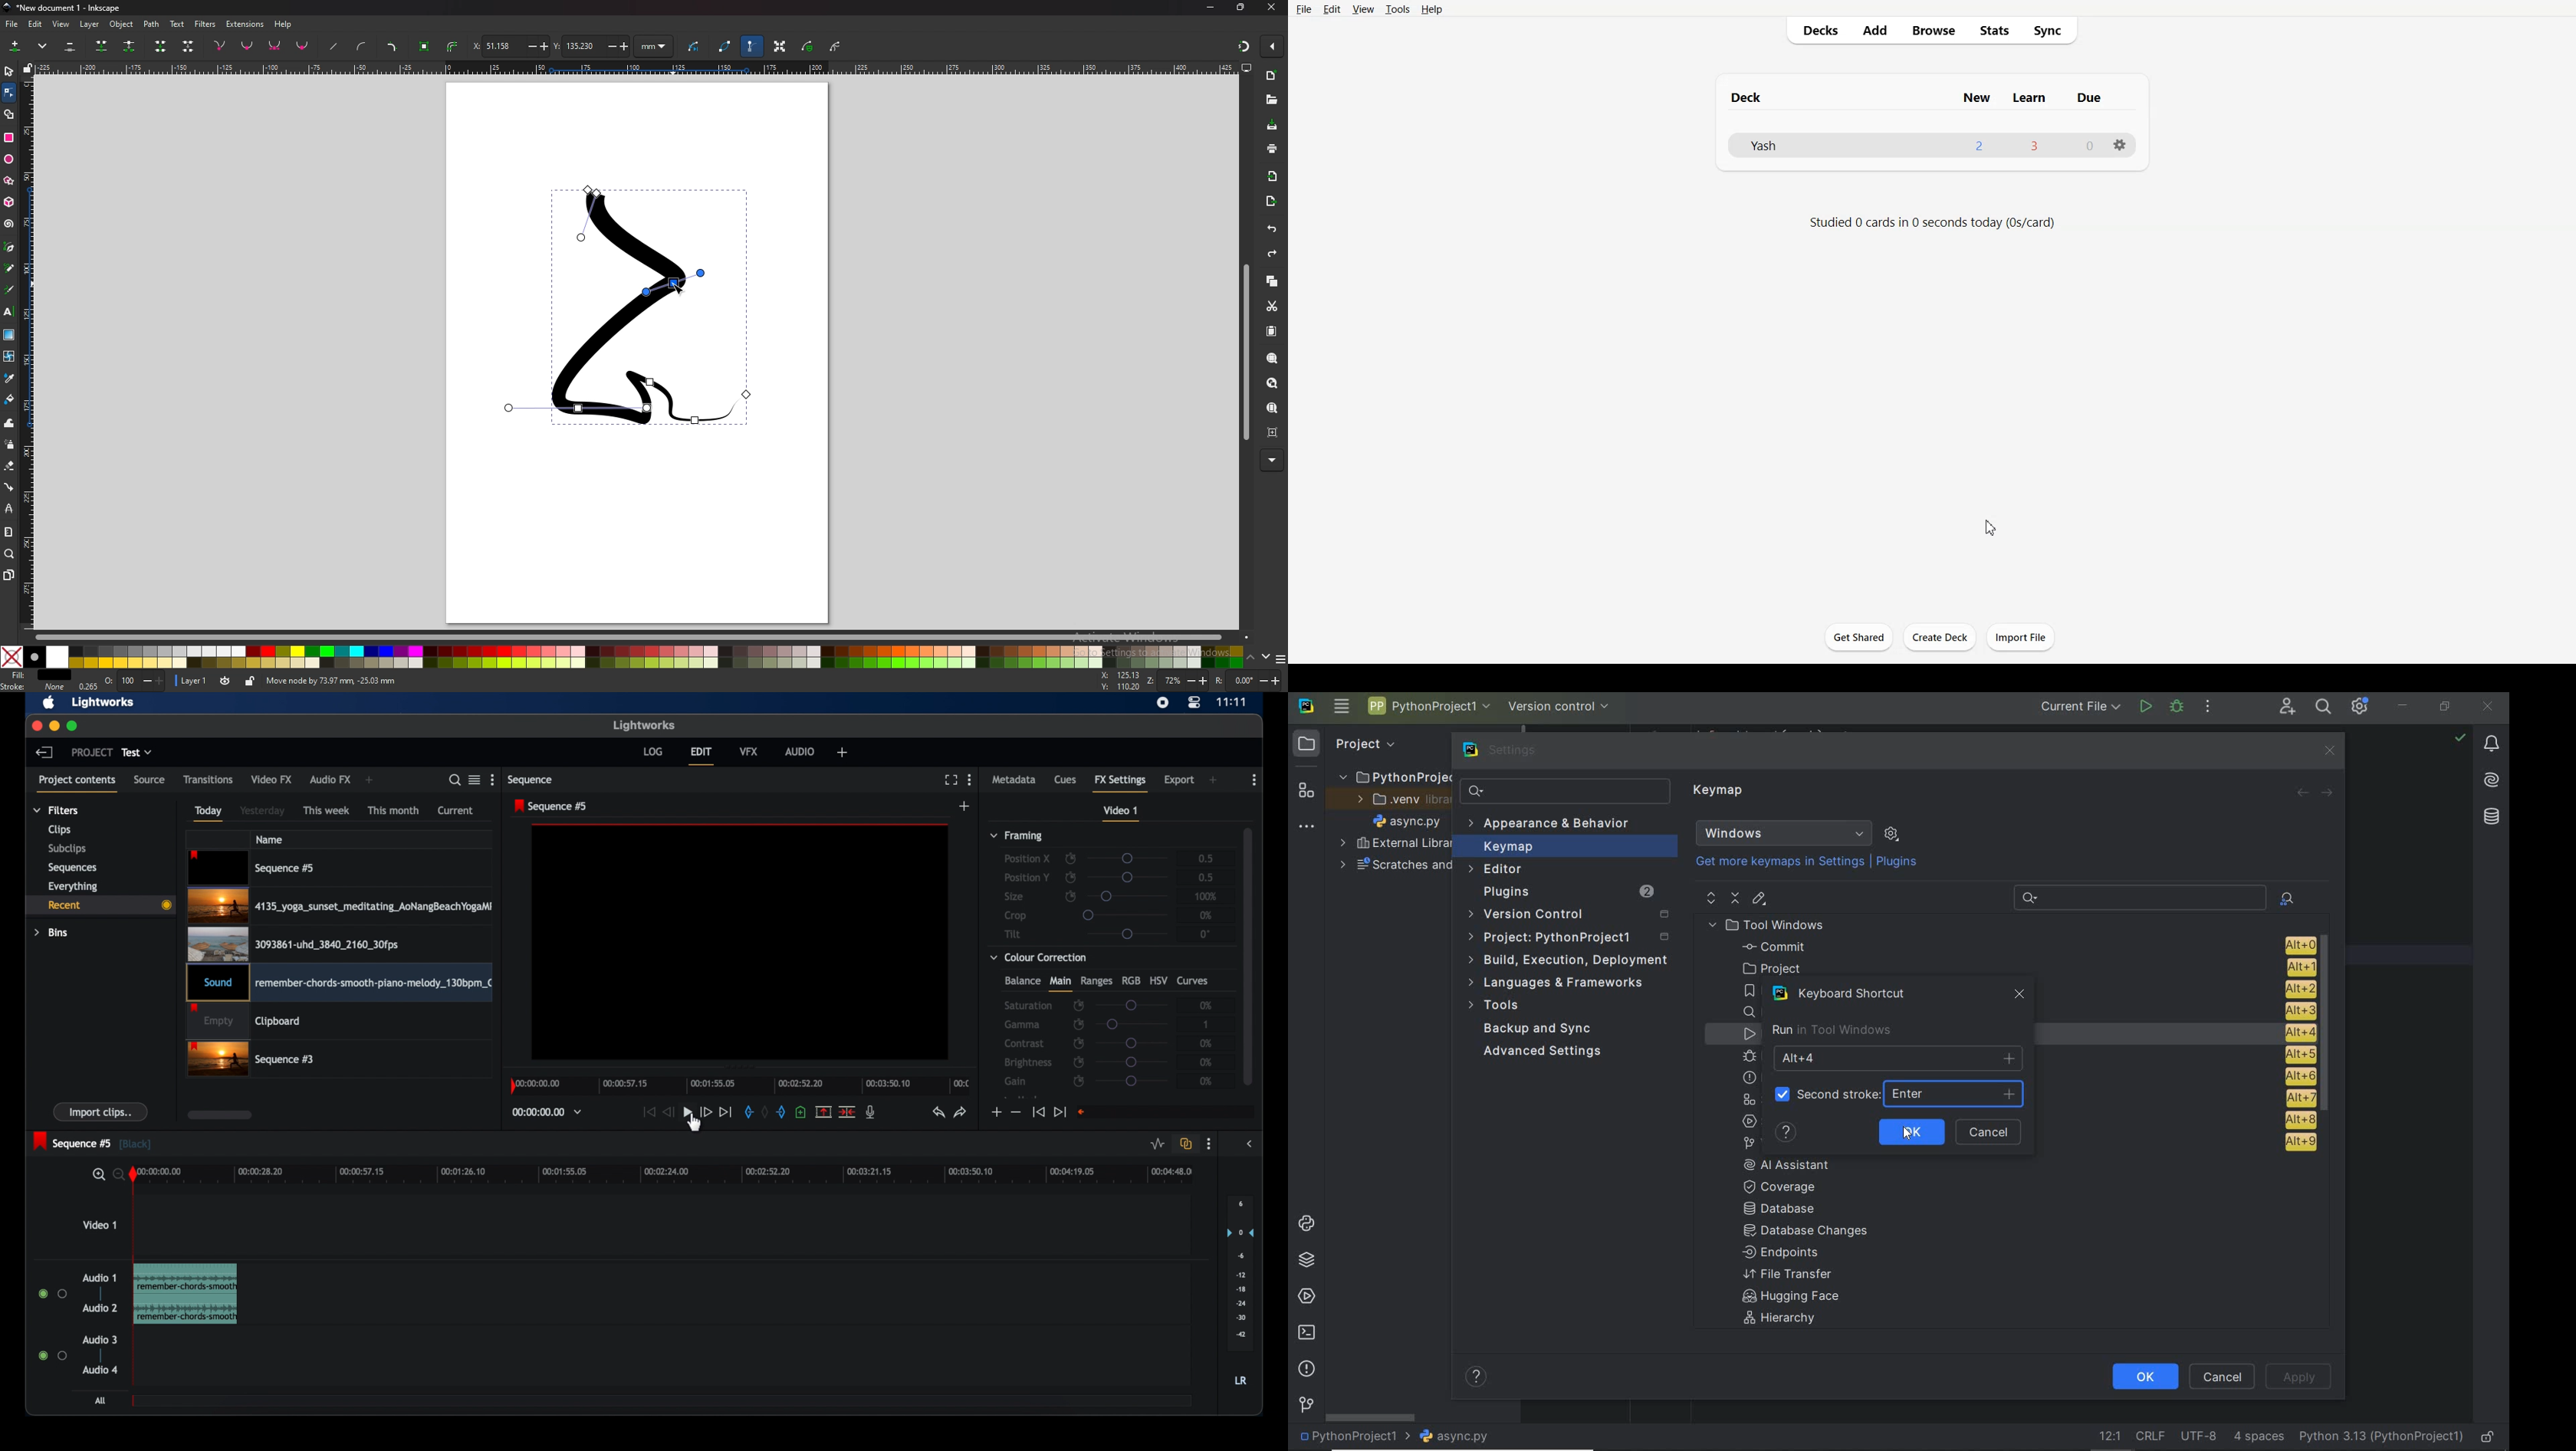 Image resolution: width=2576 pixels, height=1456 pixels. Describe the element at coordinates (1132, 1004) in the screenshot. I see `slider` at that location.